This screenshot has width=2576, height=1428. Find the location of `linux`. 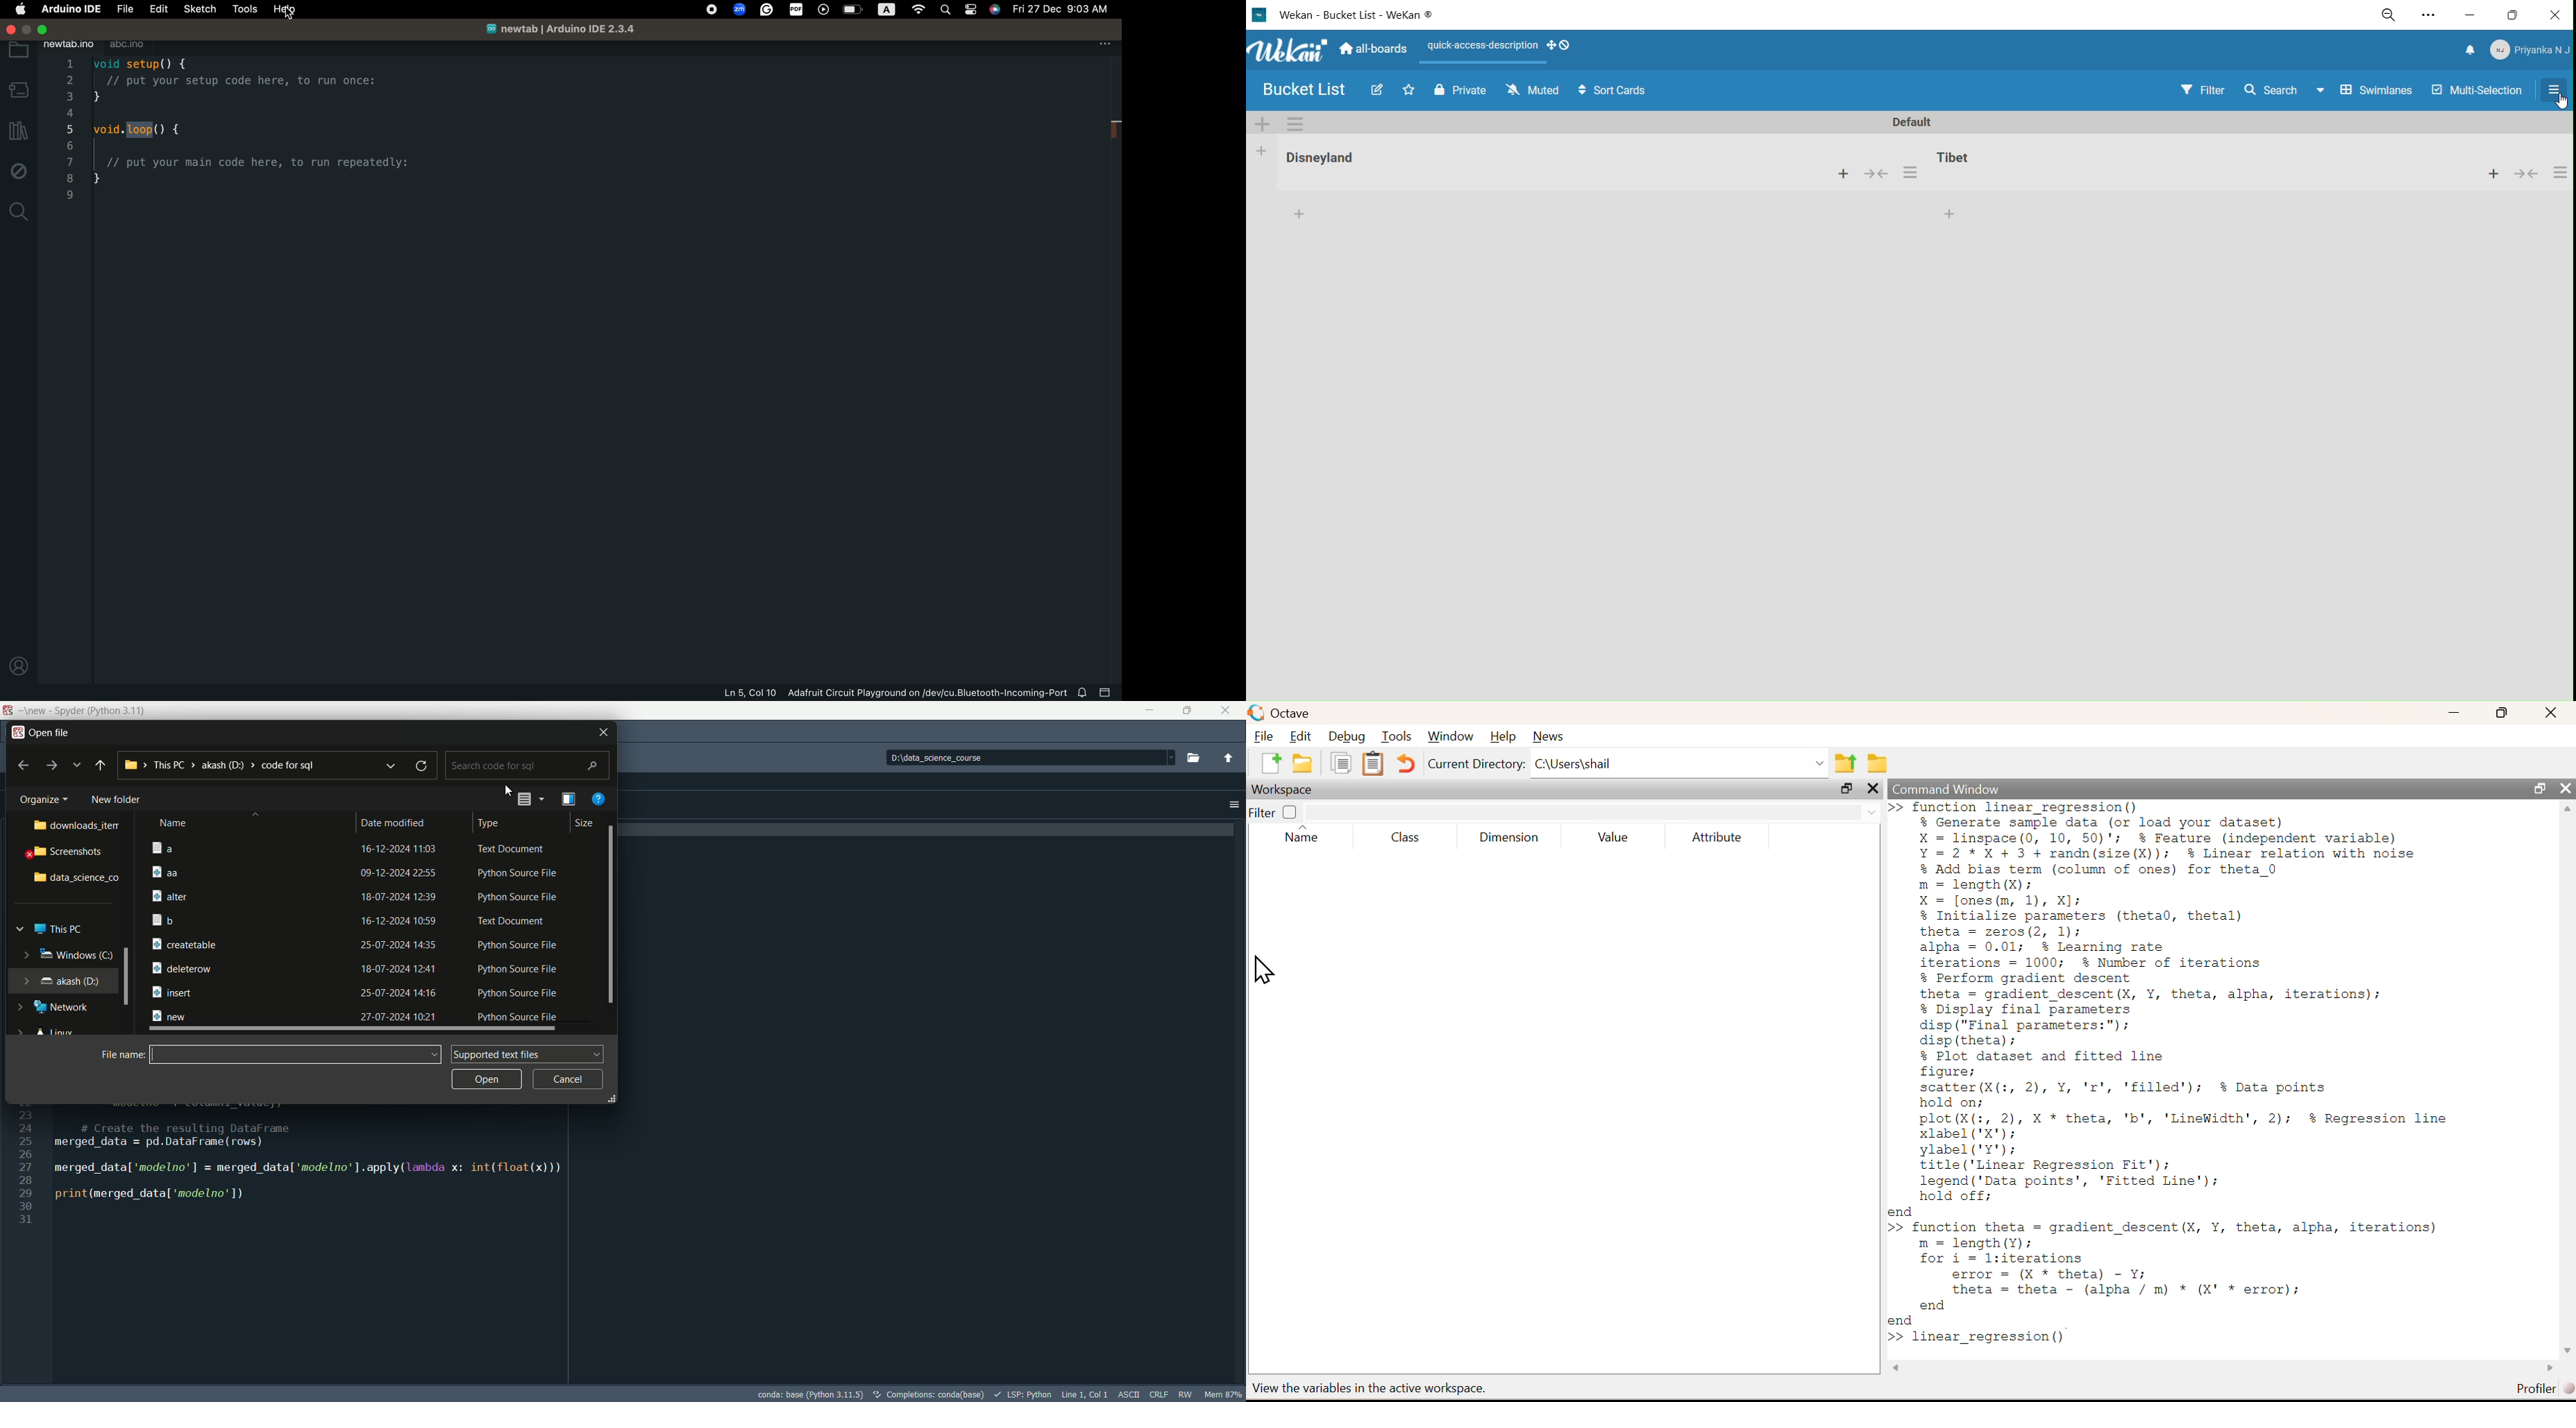

linux is located at coordinates (57, 1033).